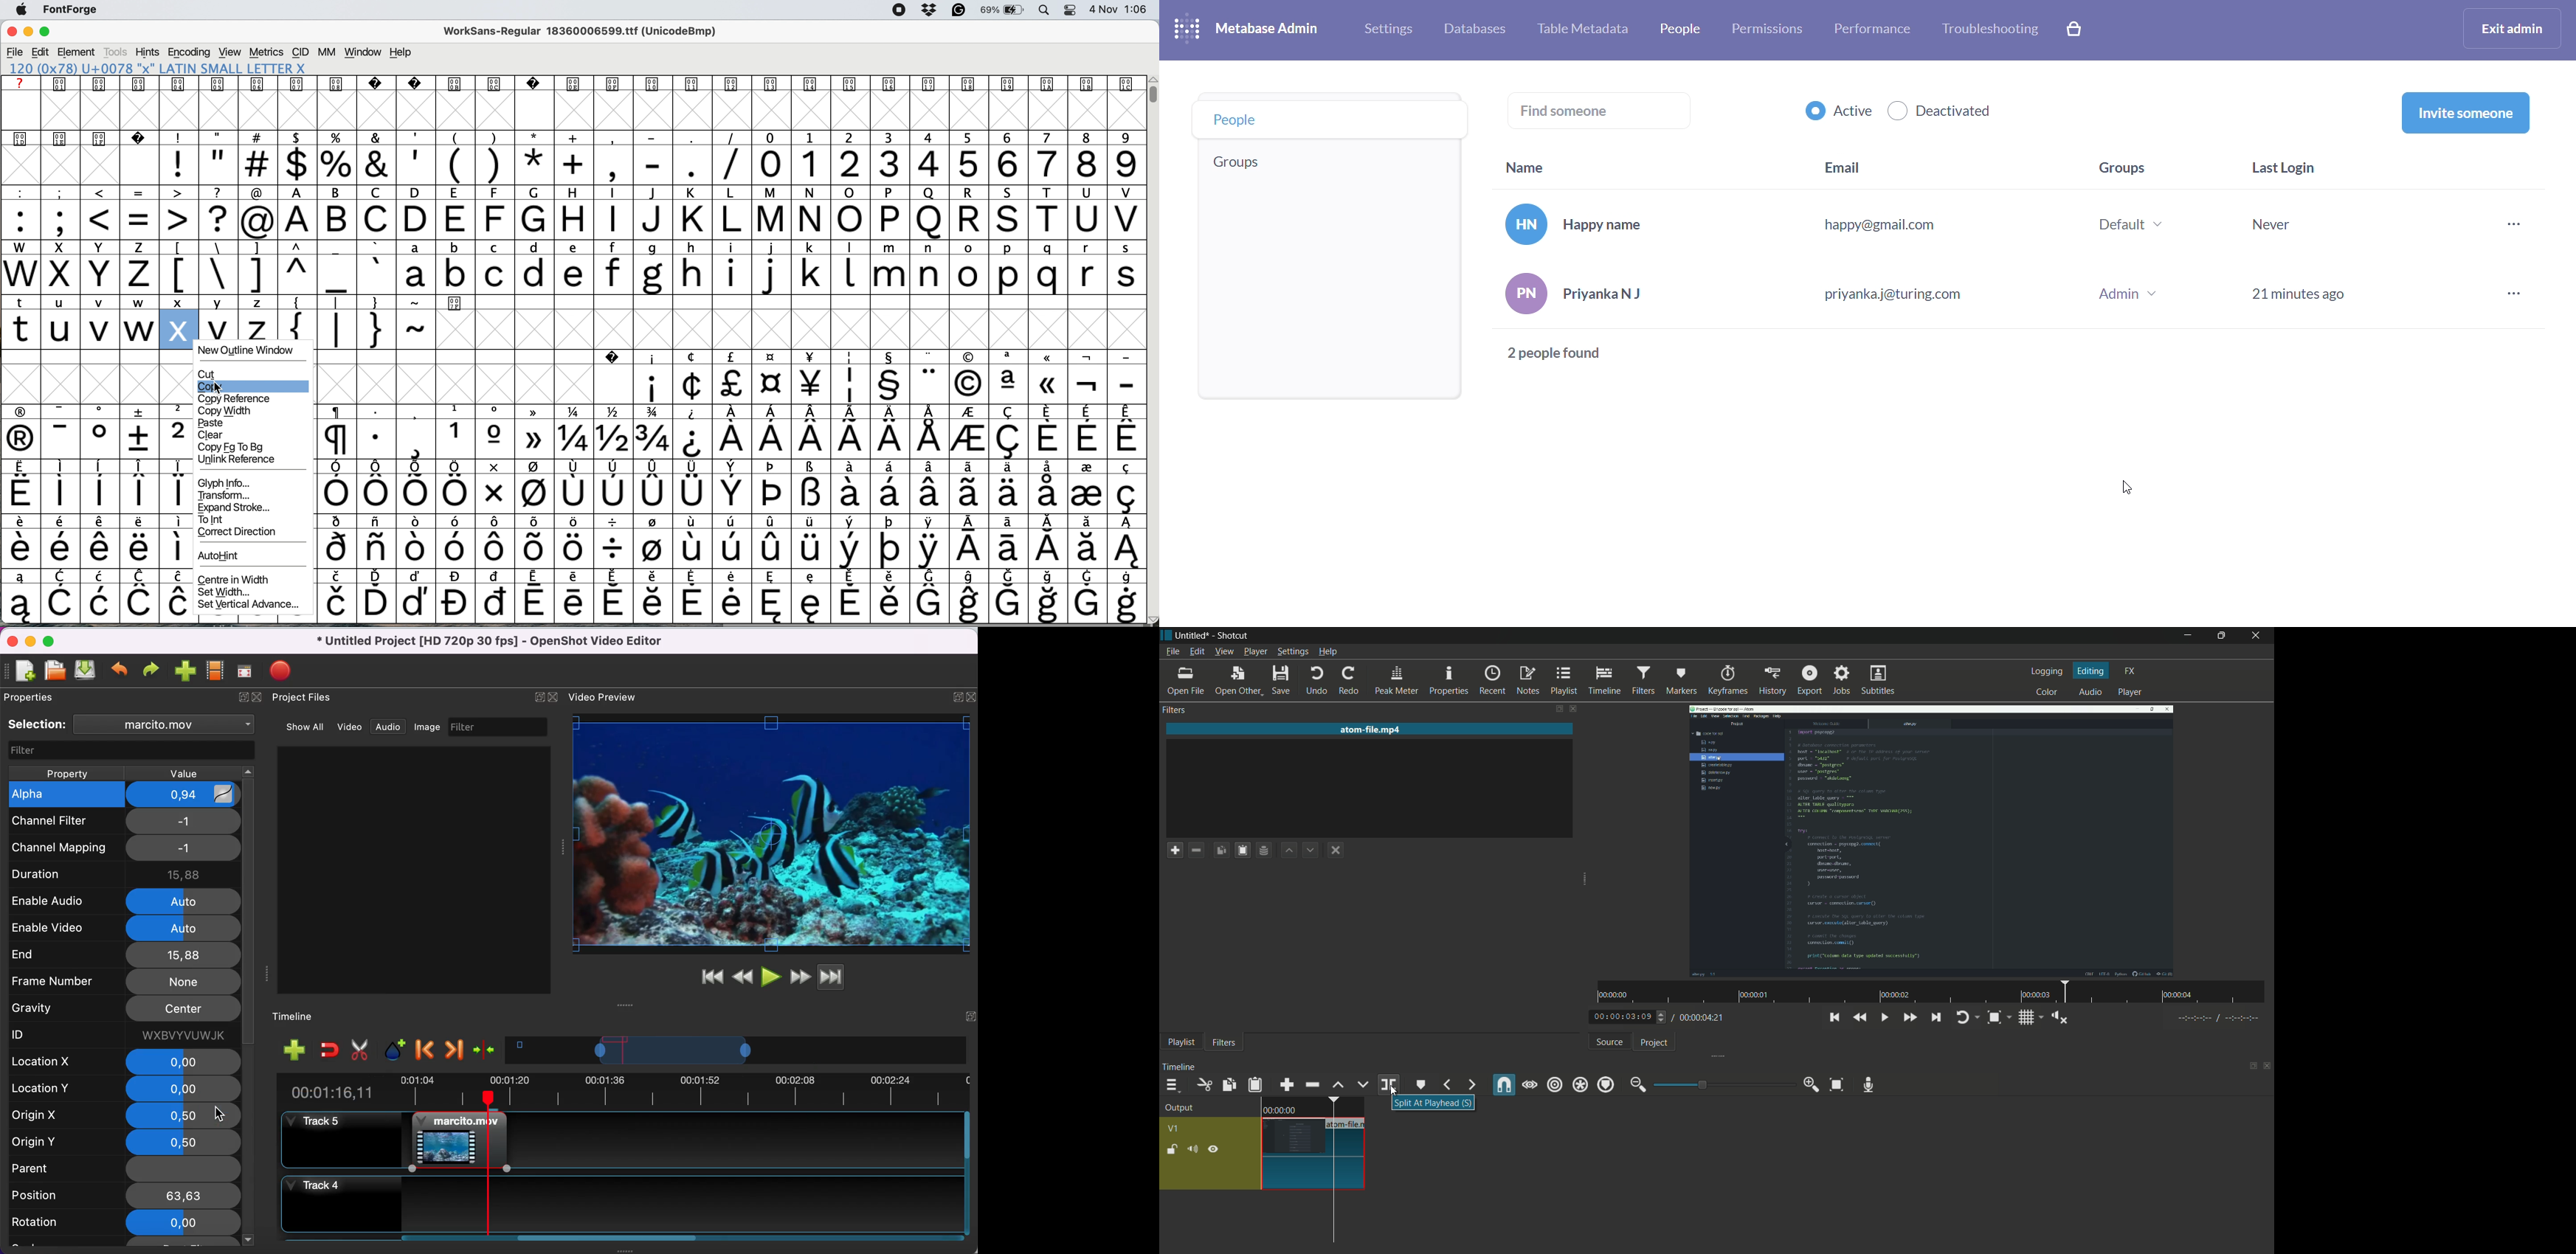  I want to click on enable snapping, so click(327, 1050).